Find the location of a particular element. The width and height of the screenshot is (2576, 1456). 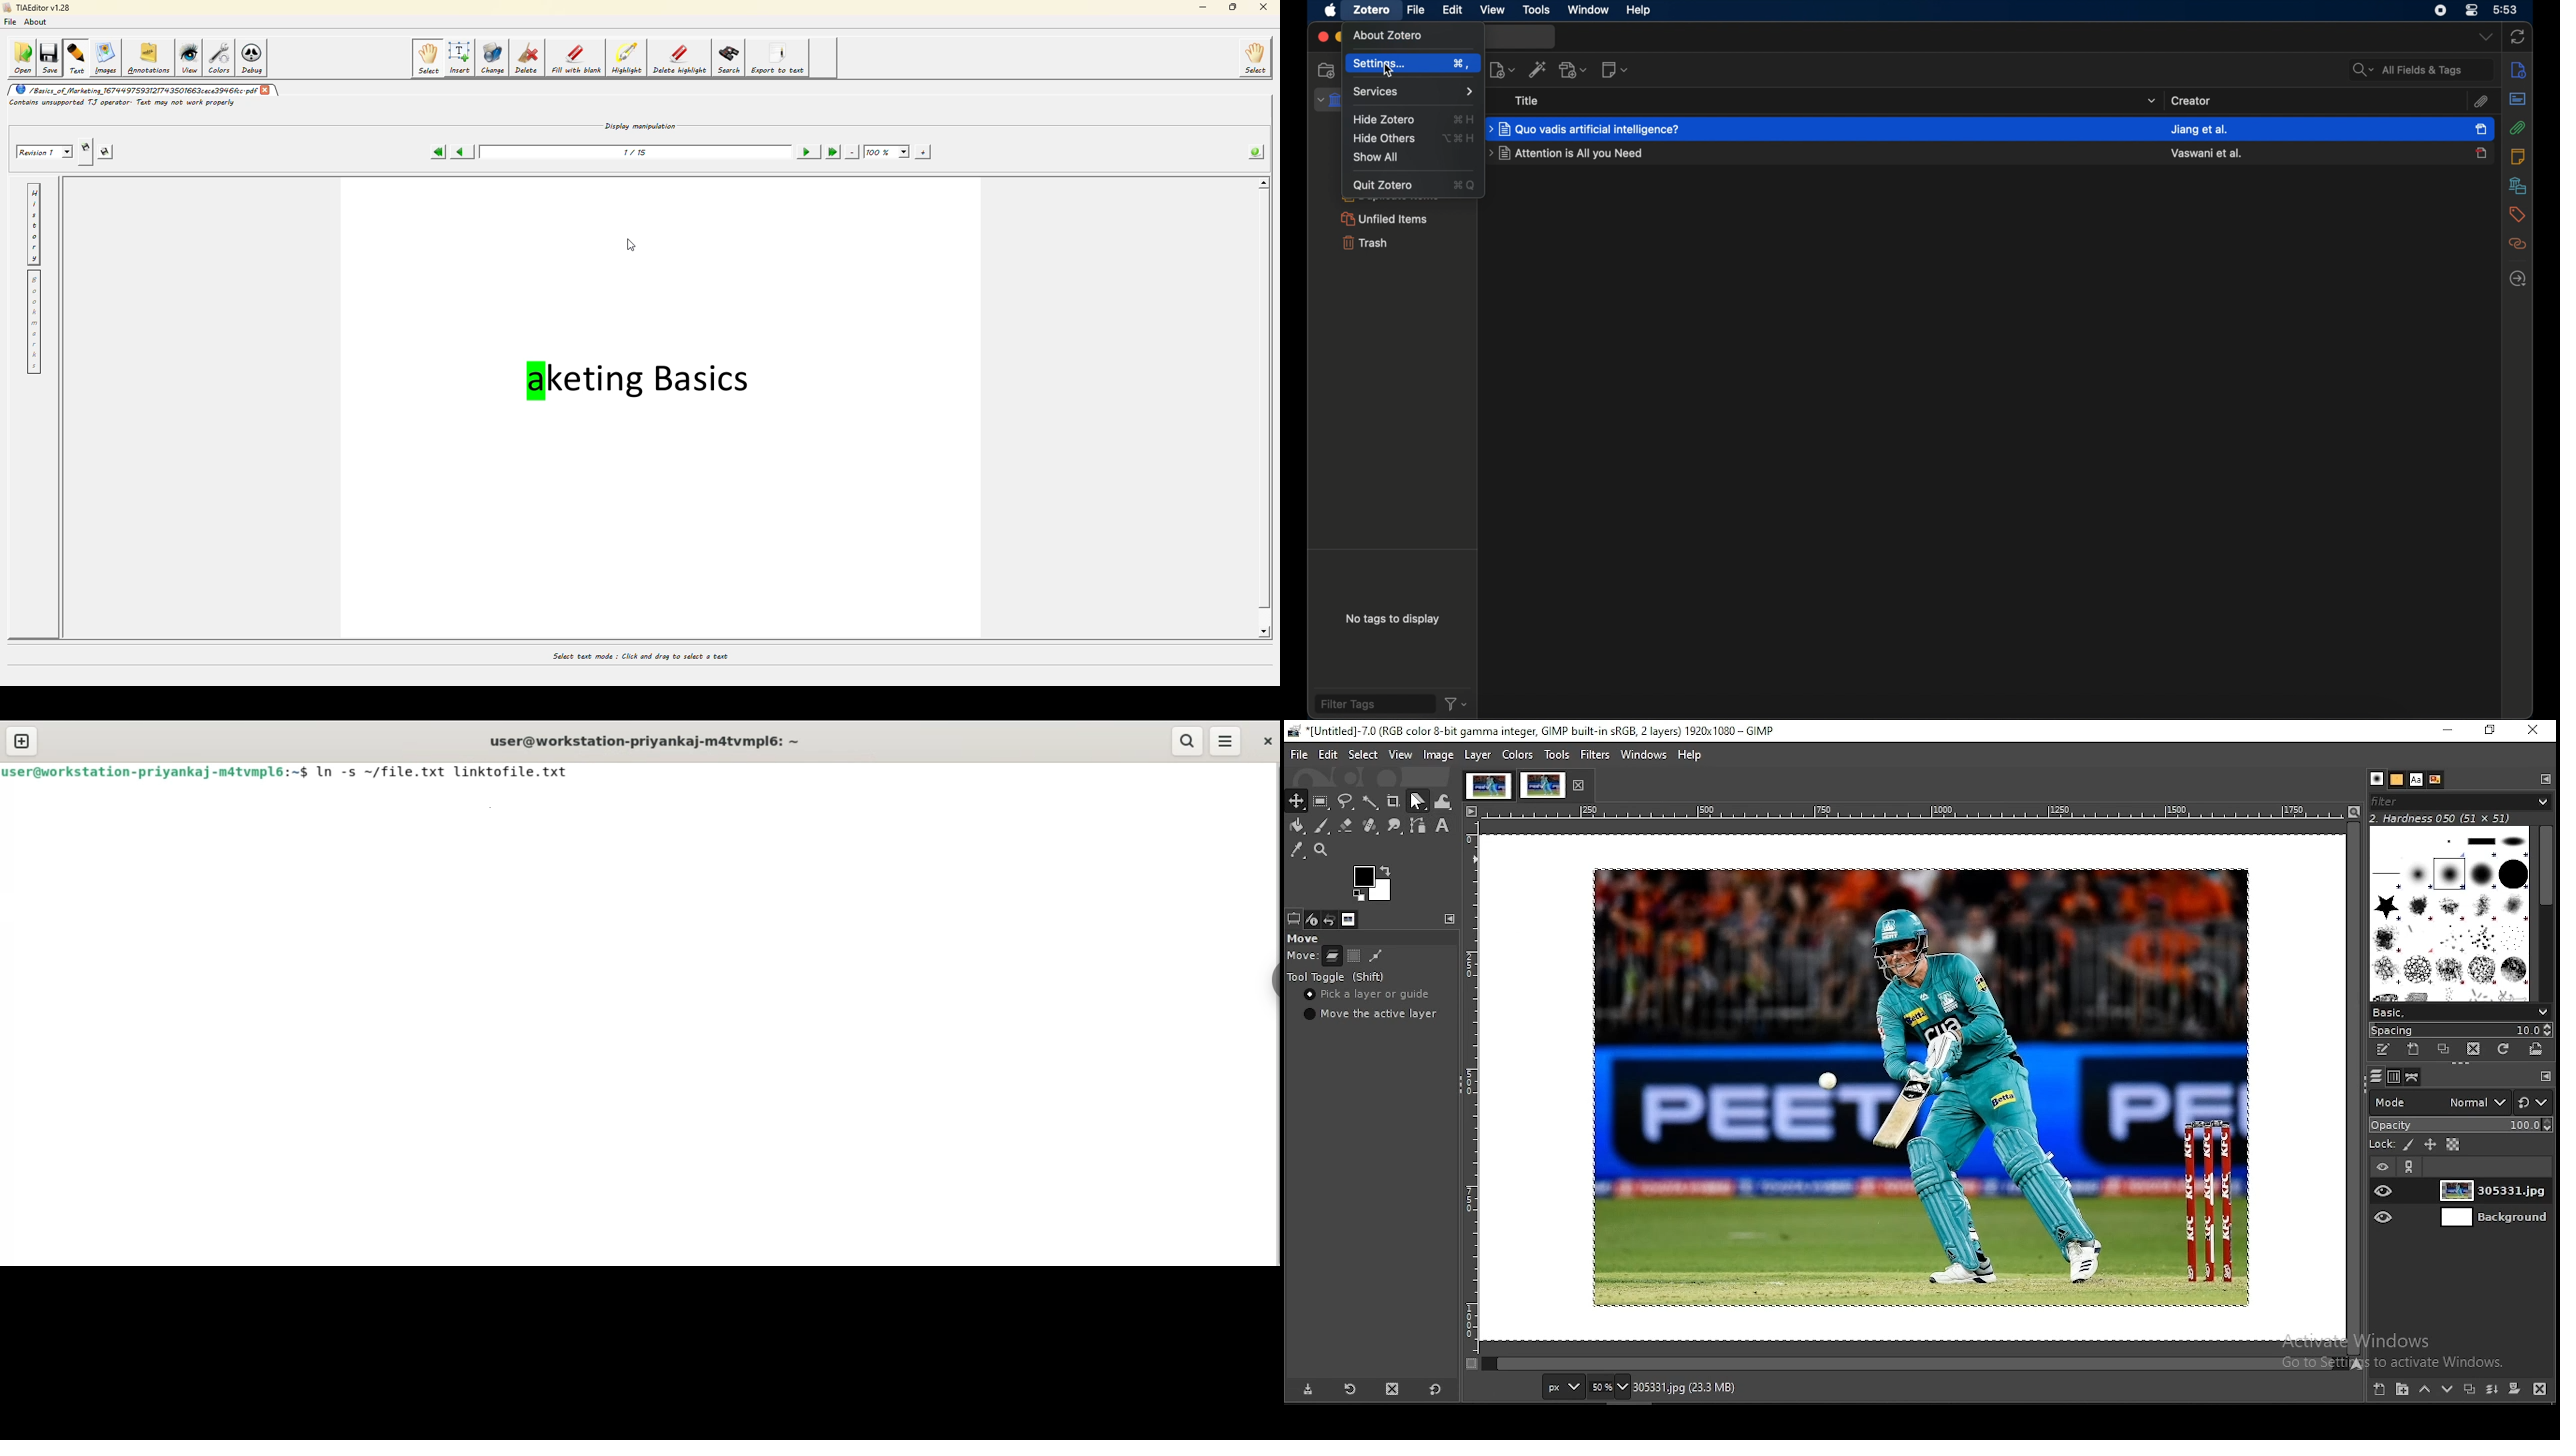

notes  is located at coordinates (2517, 156).